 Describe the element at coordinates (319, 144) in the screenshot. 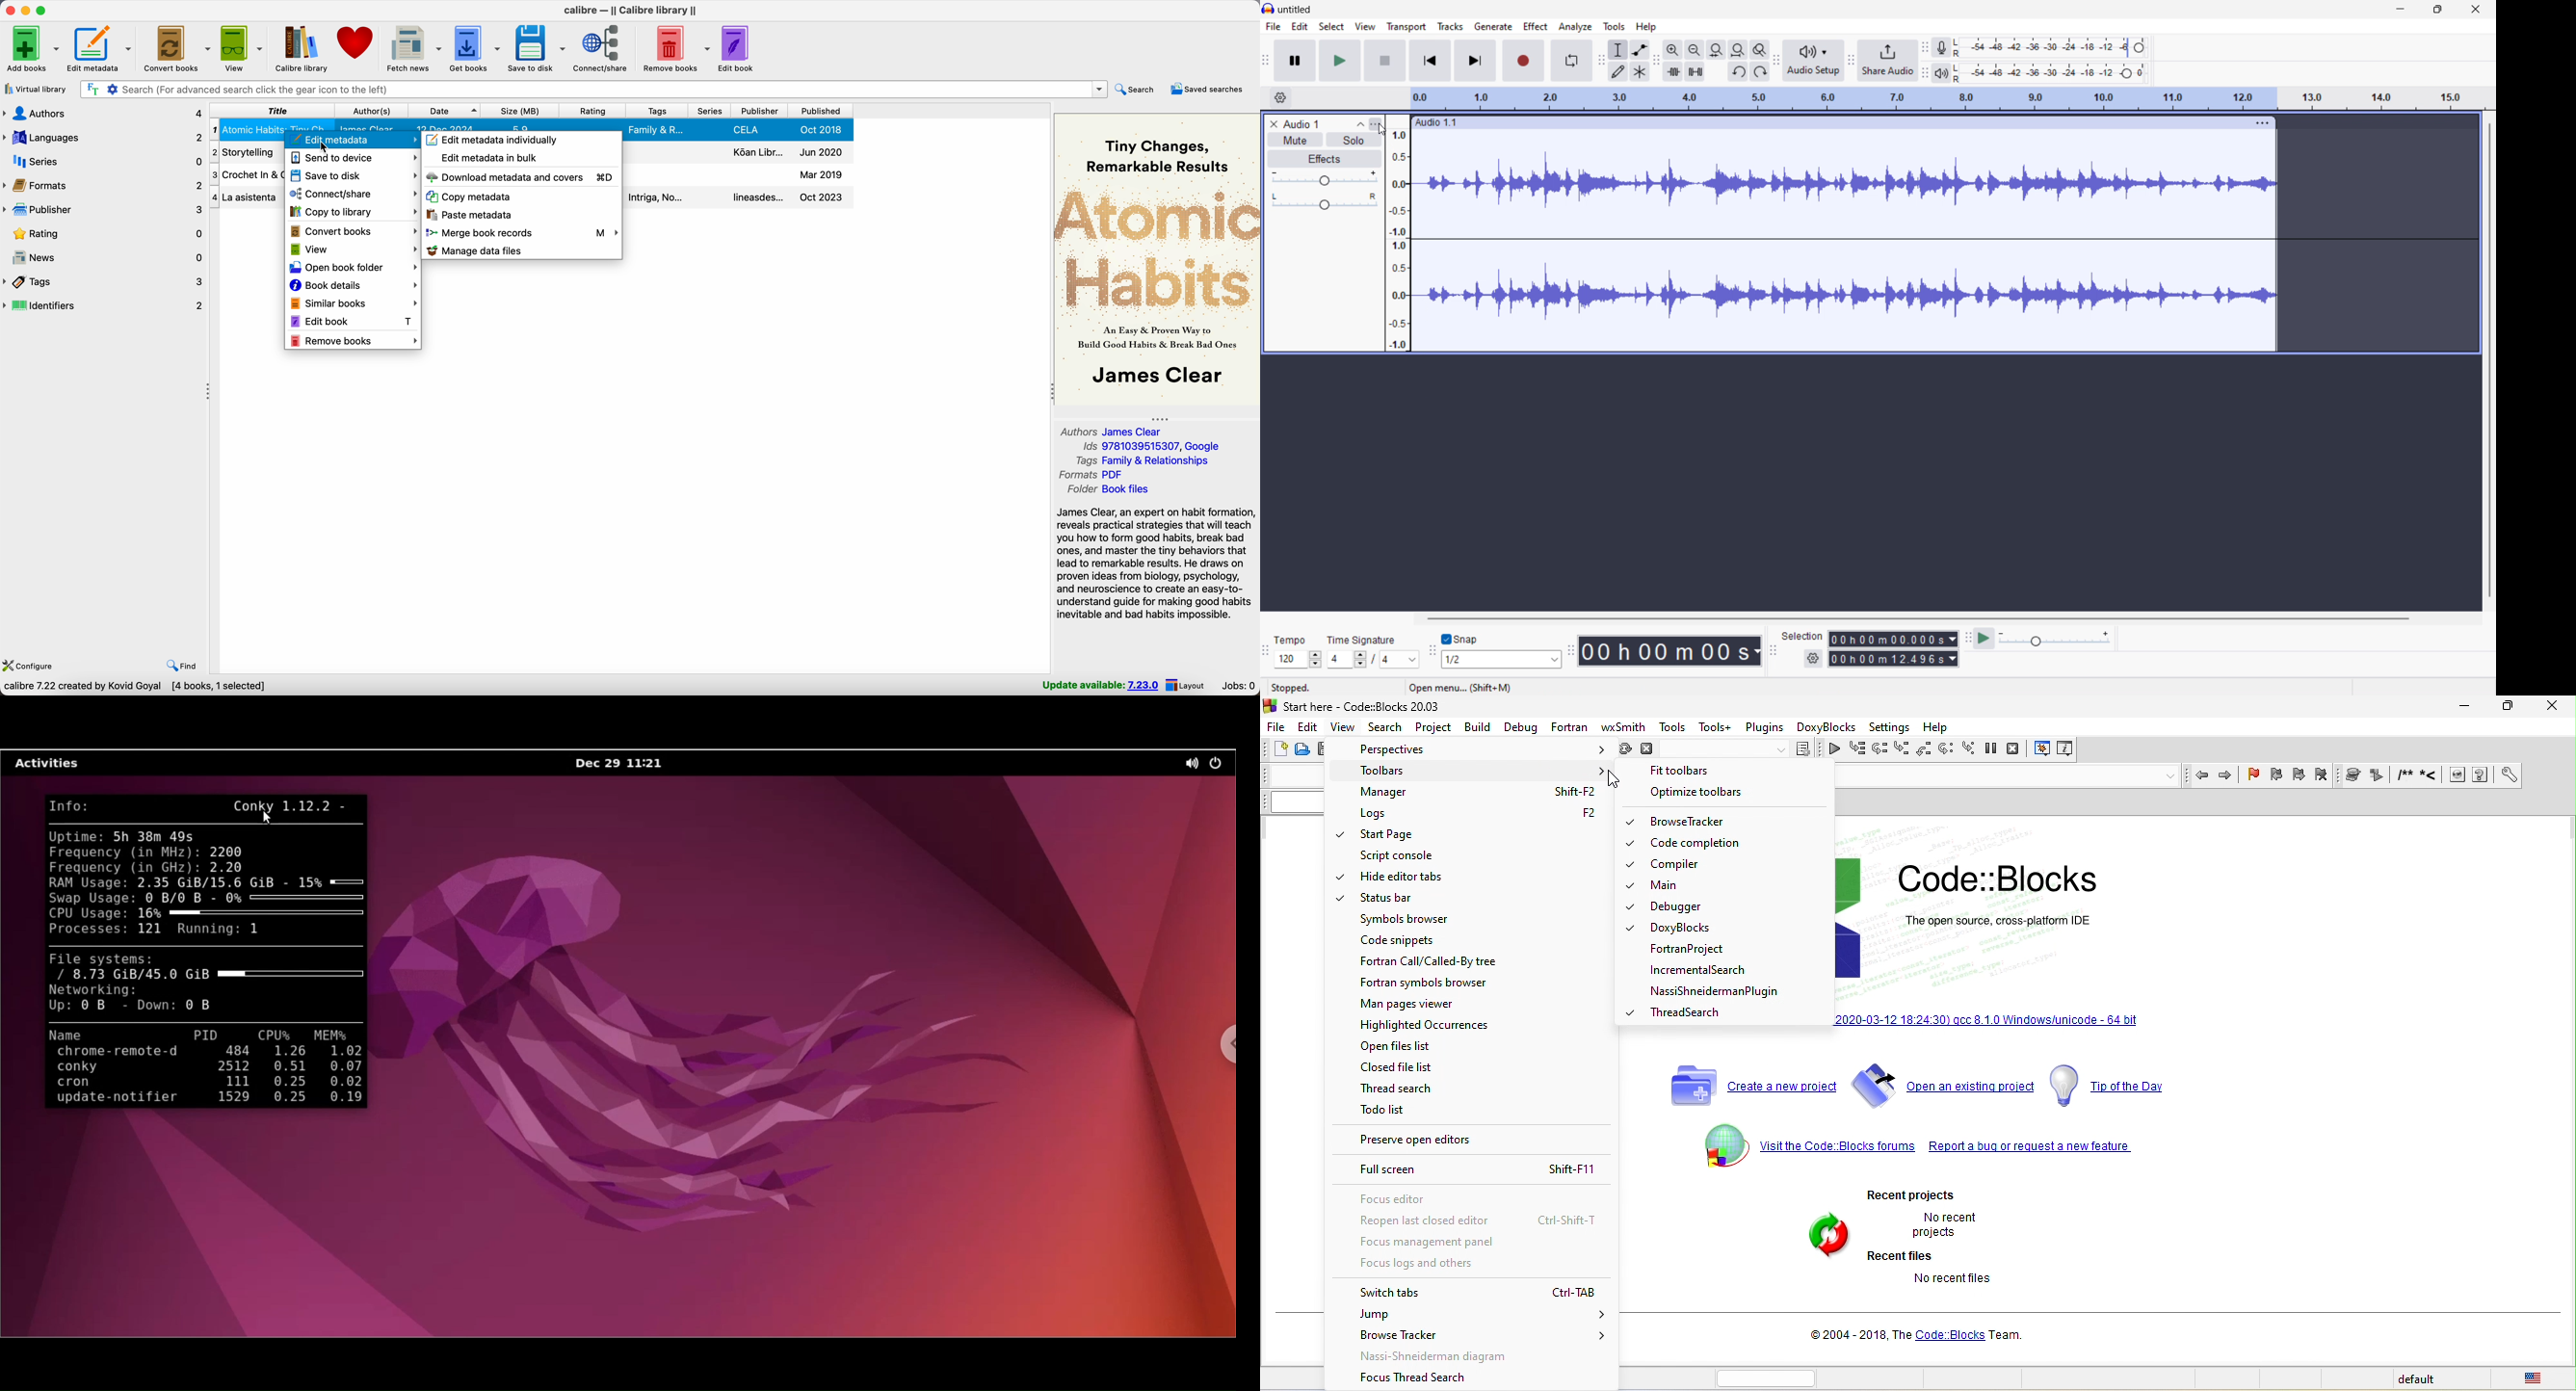

I see `cursor` at that location.